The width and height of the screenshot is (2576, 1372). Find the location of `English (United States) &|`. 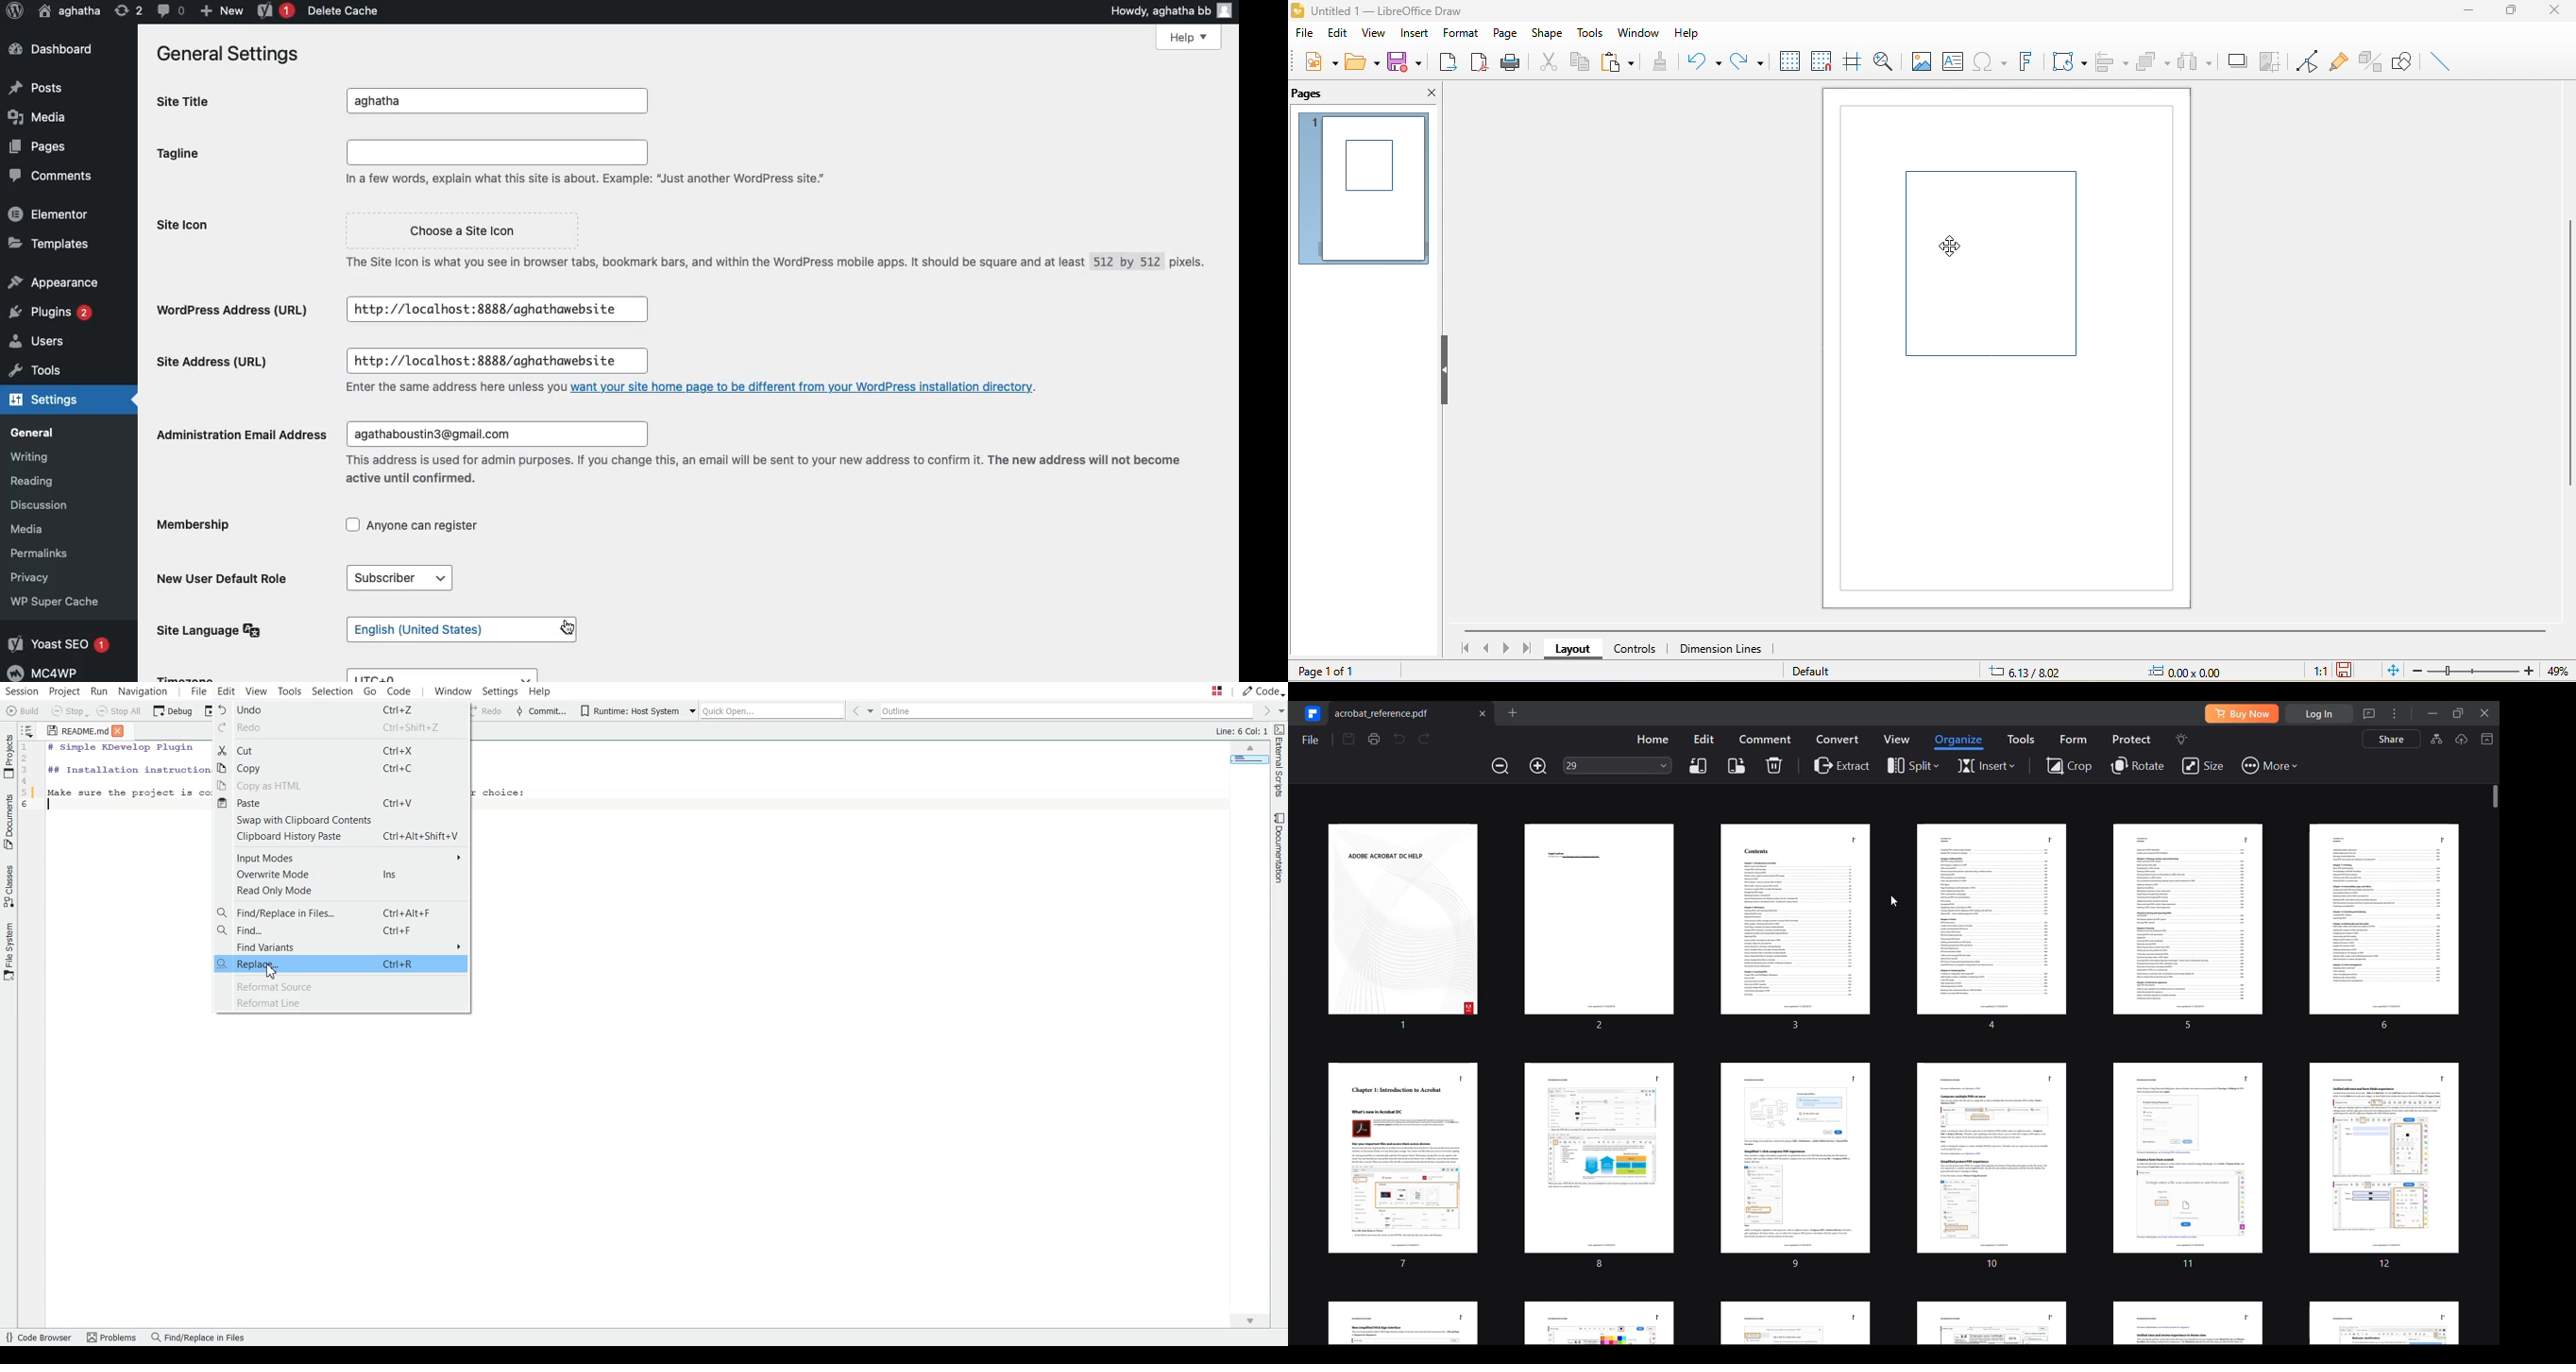

English (United States) &| is located at coordinates (464, 630).